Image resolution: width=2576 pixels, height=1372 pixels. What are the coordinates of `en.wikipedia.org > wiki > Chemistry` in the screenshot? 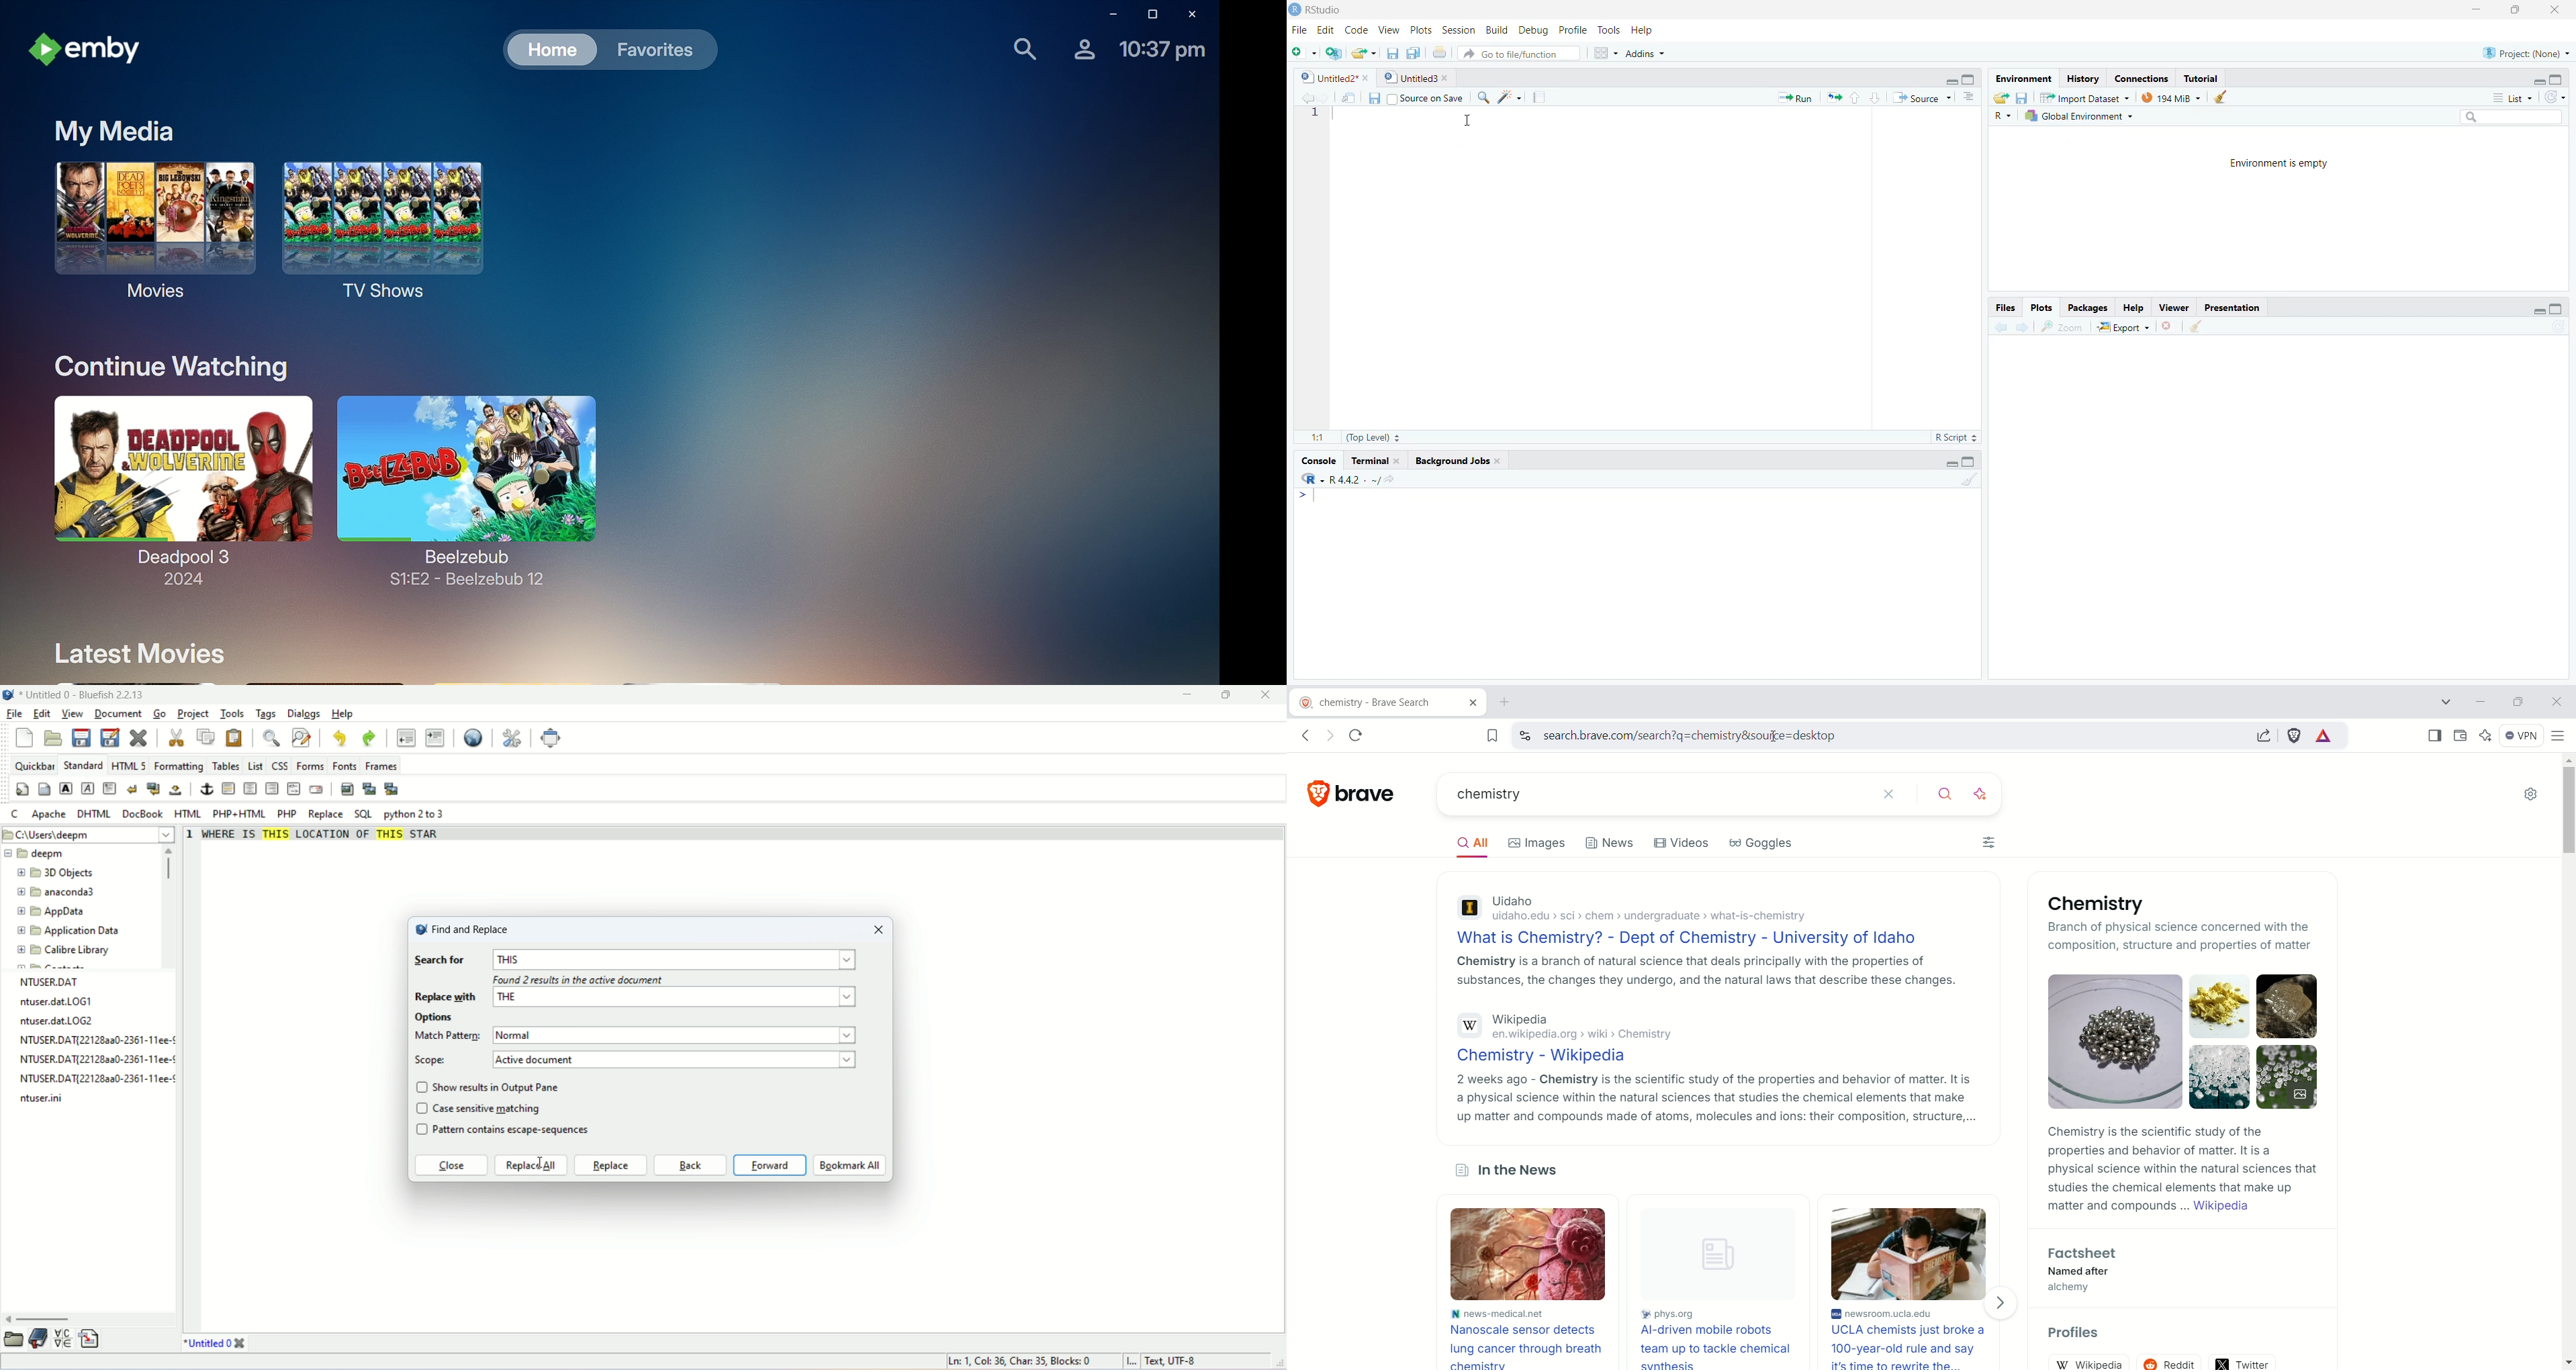 It's located at (1579, 1036).